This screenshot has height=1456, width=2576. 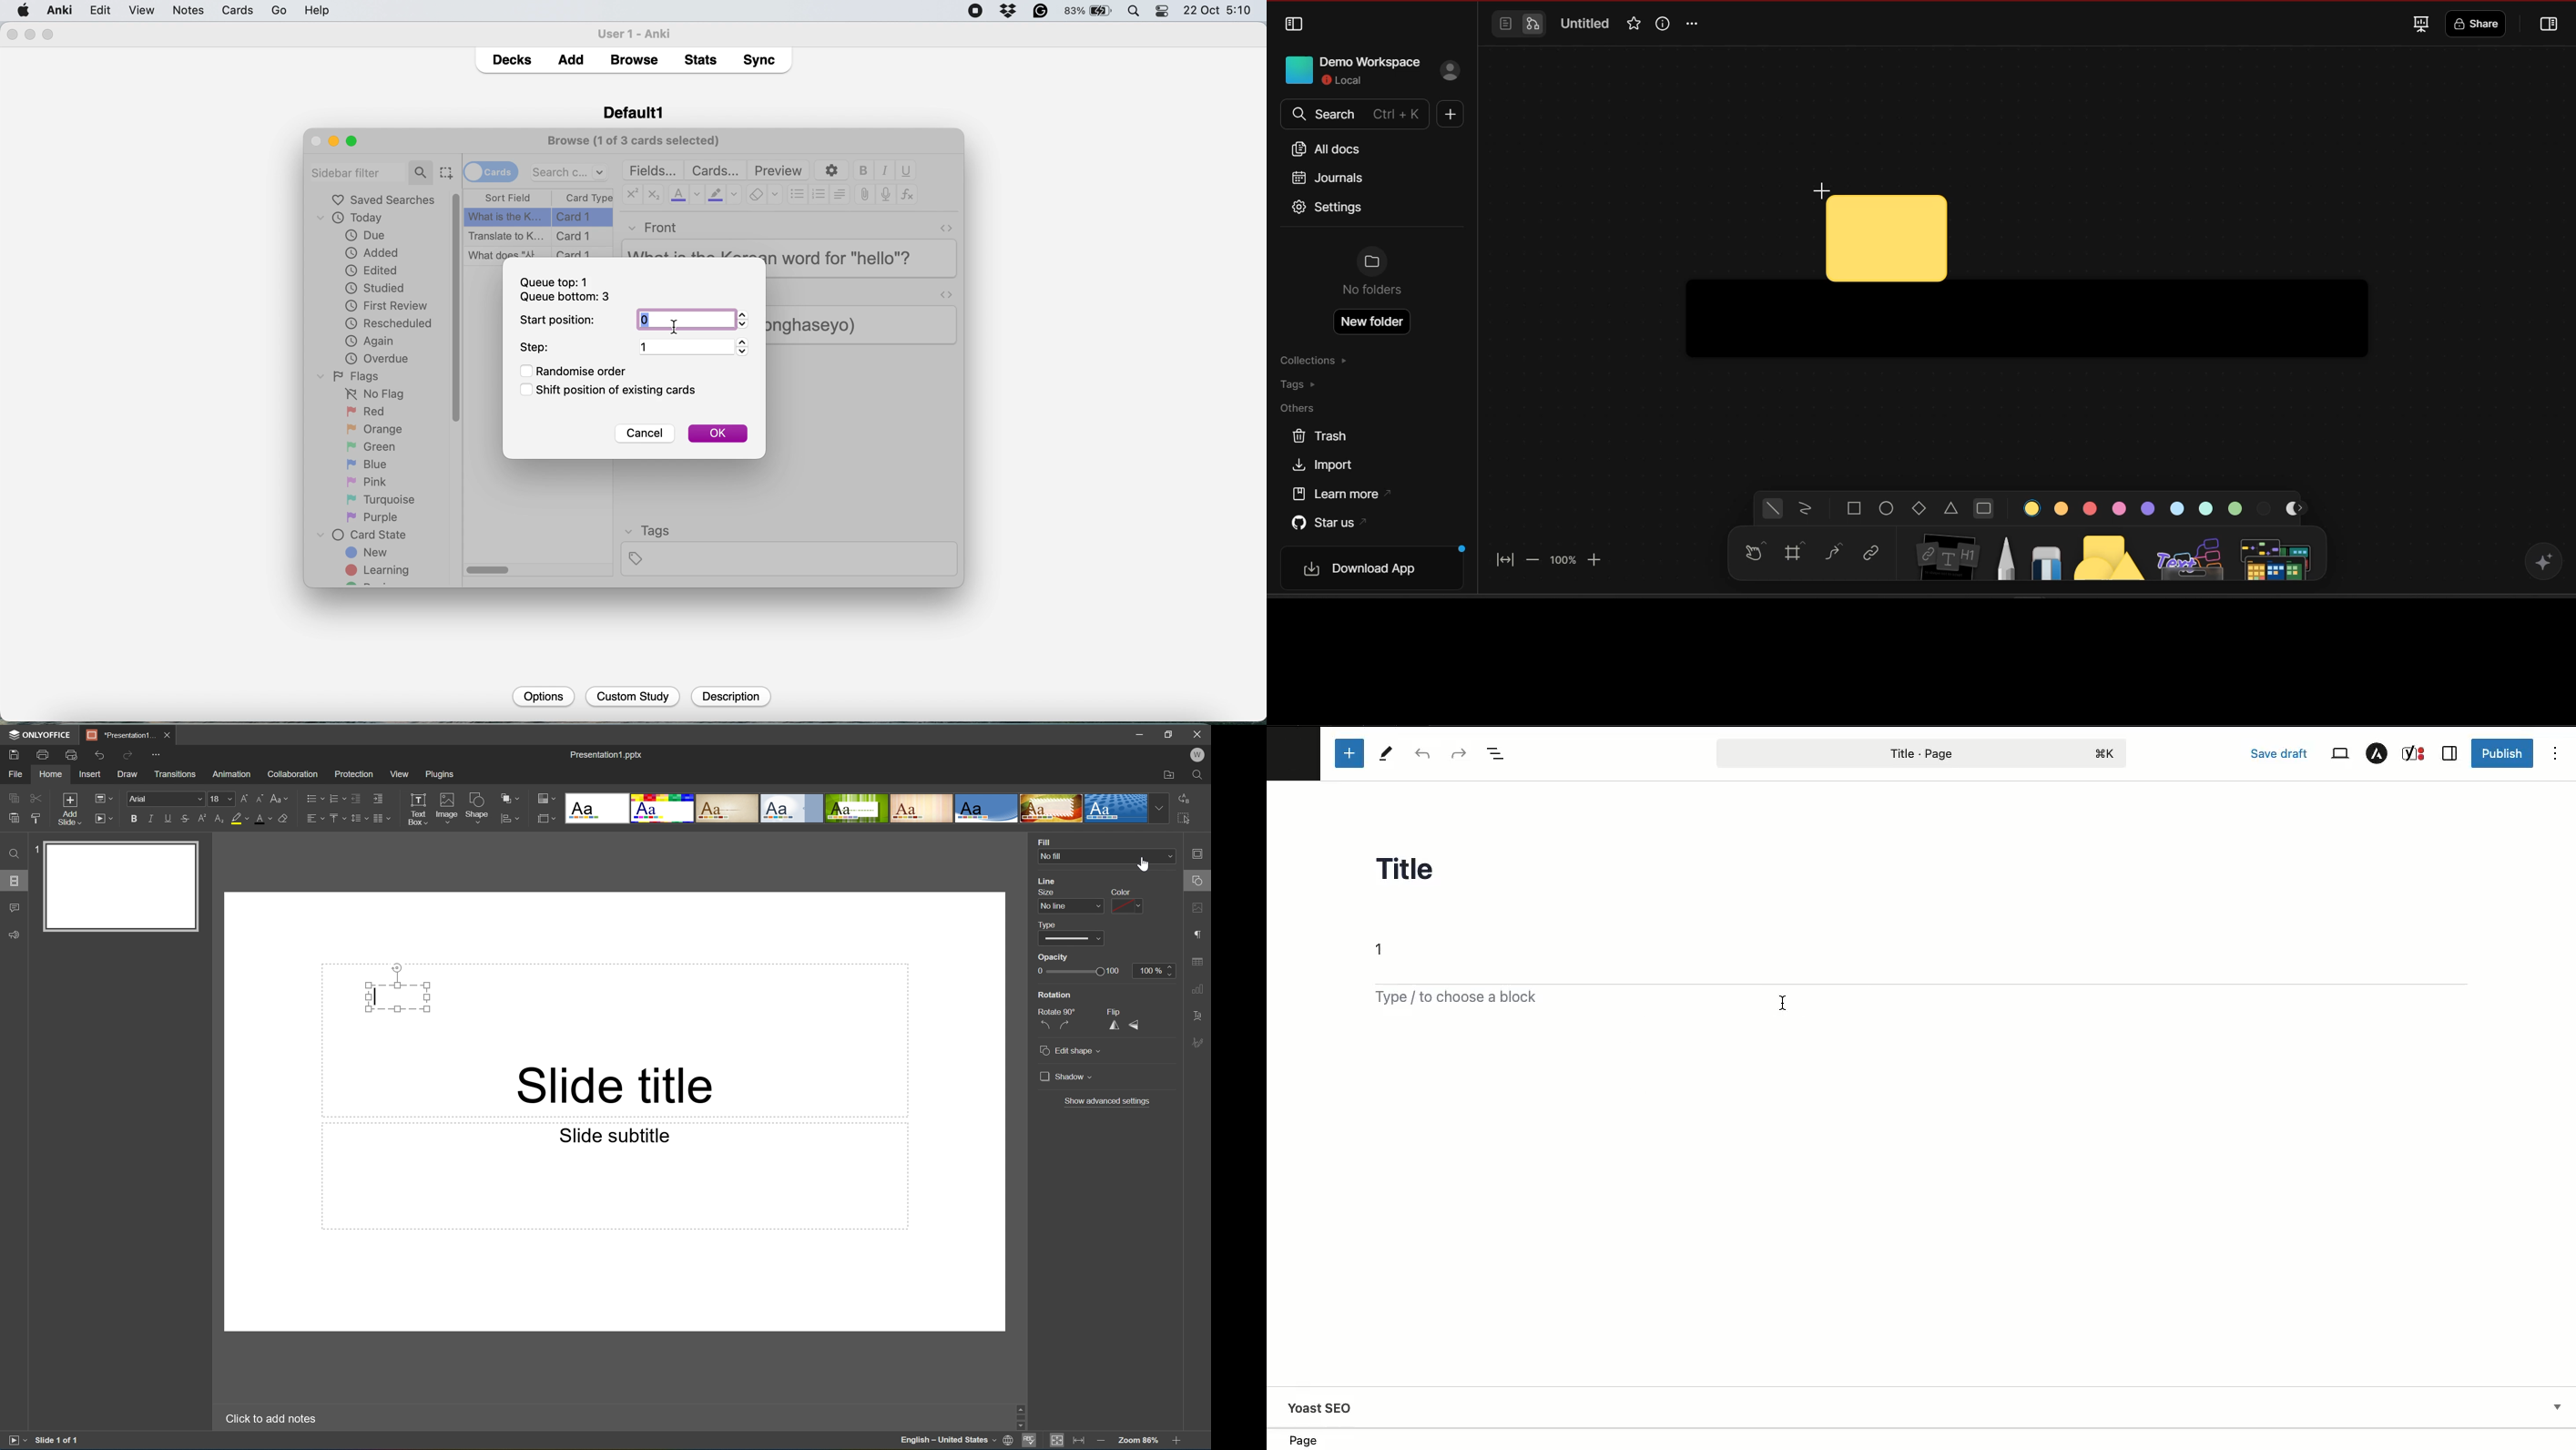 I want to click on Description, so click(x=730, y=697).